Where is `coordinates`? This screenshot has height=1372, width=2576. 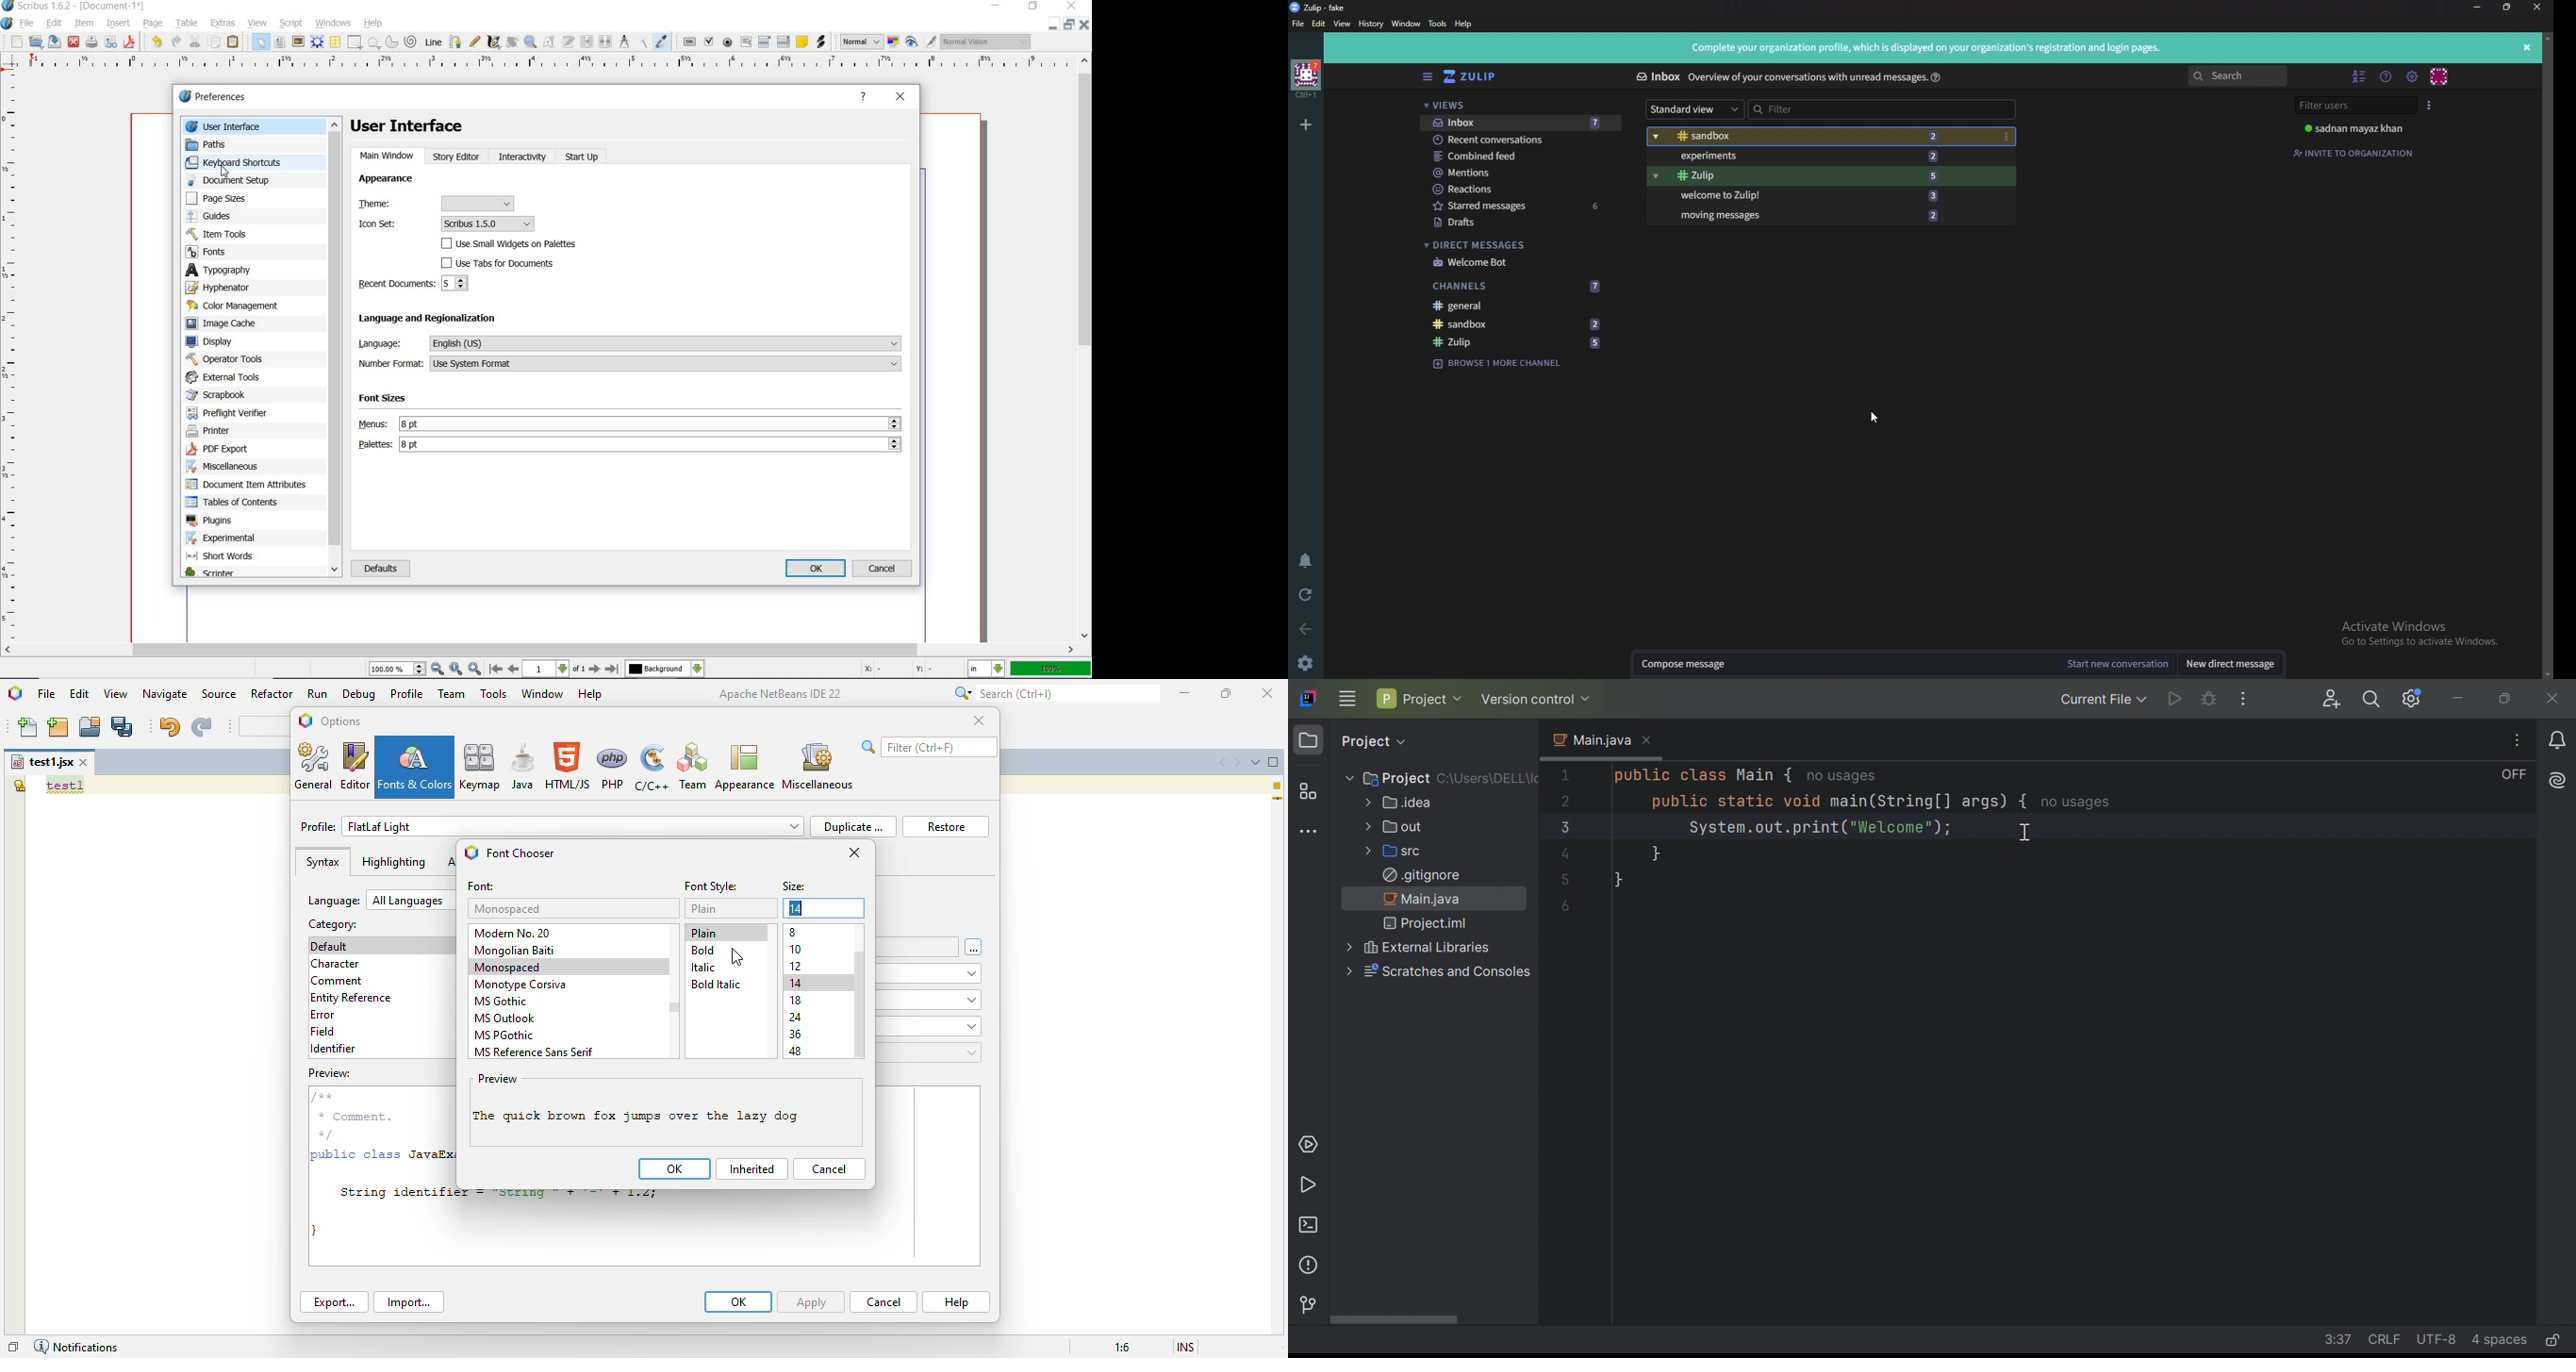 coordinates is located at coordinates (904, 671).